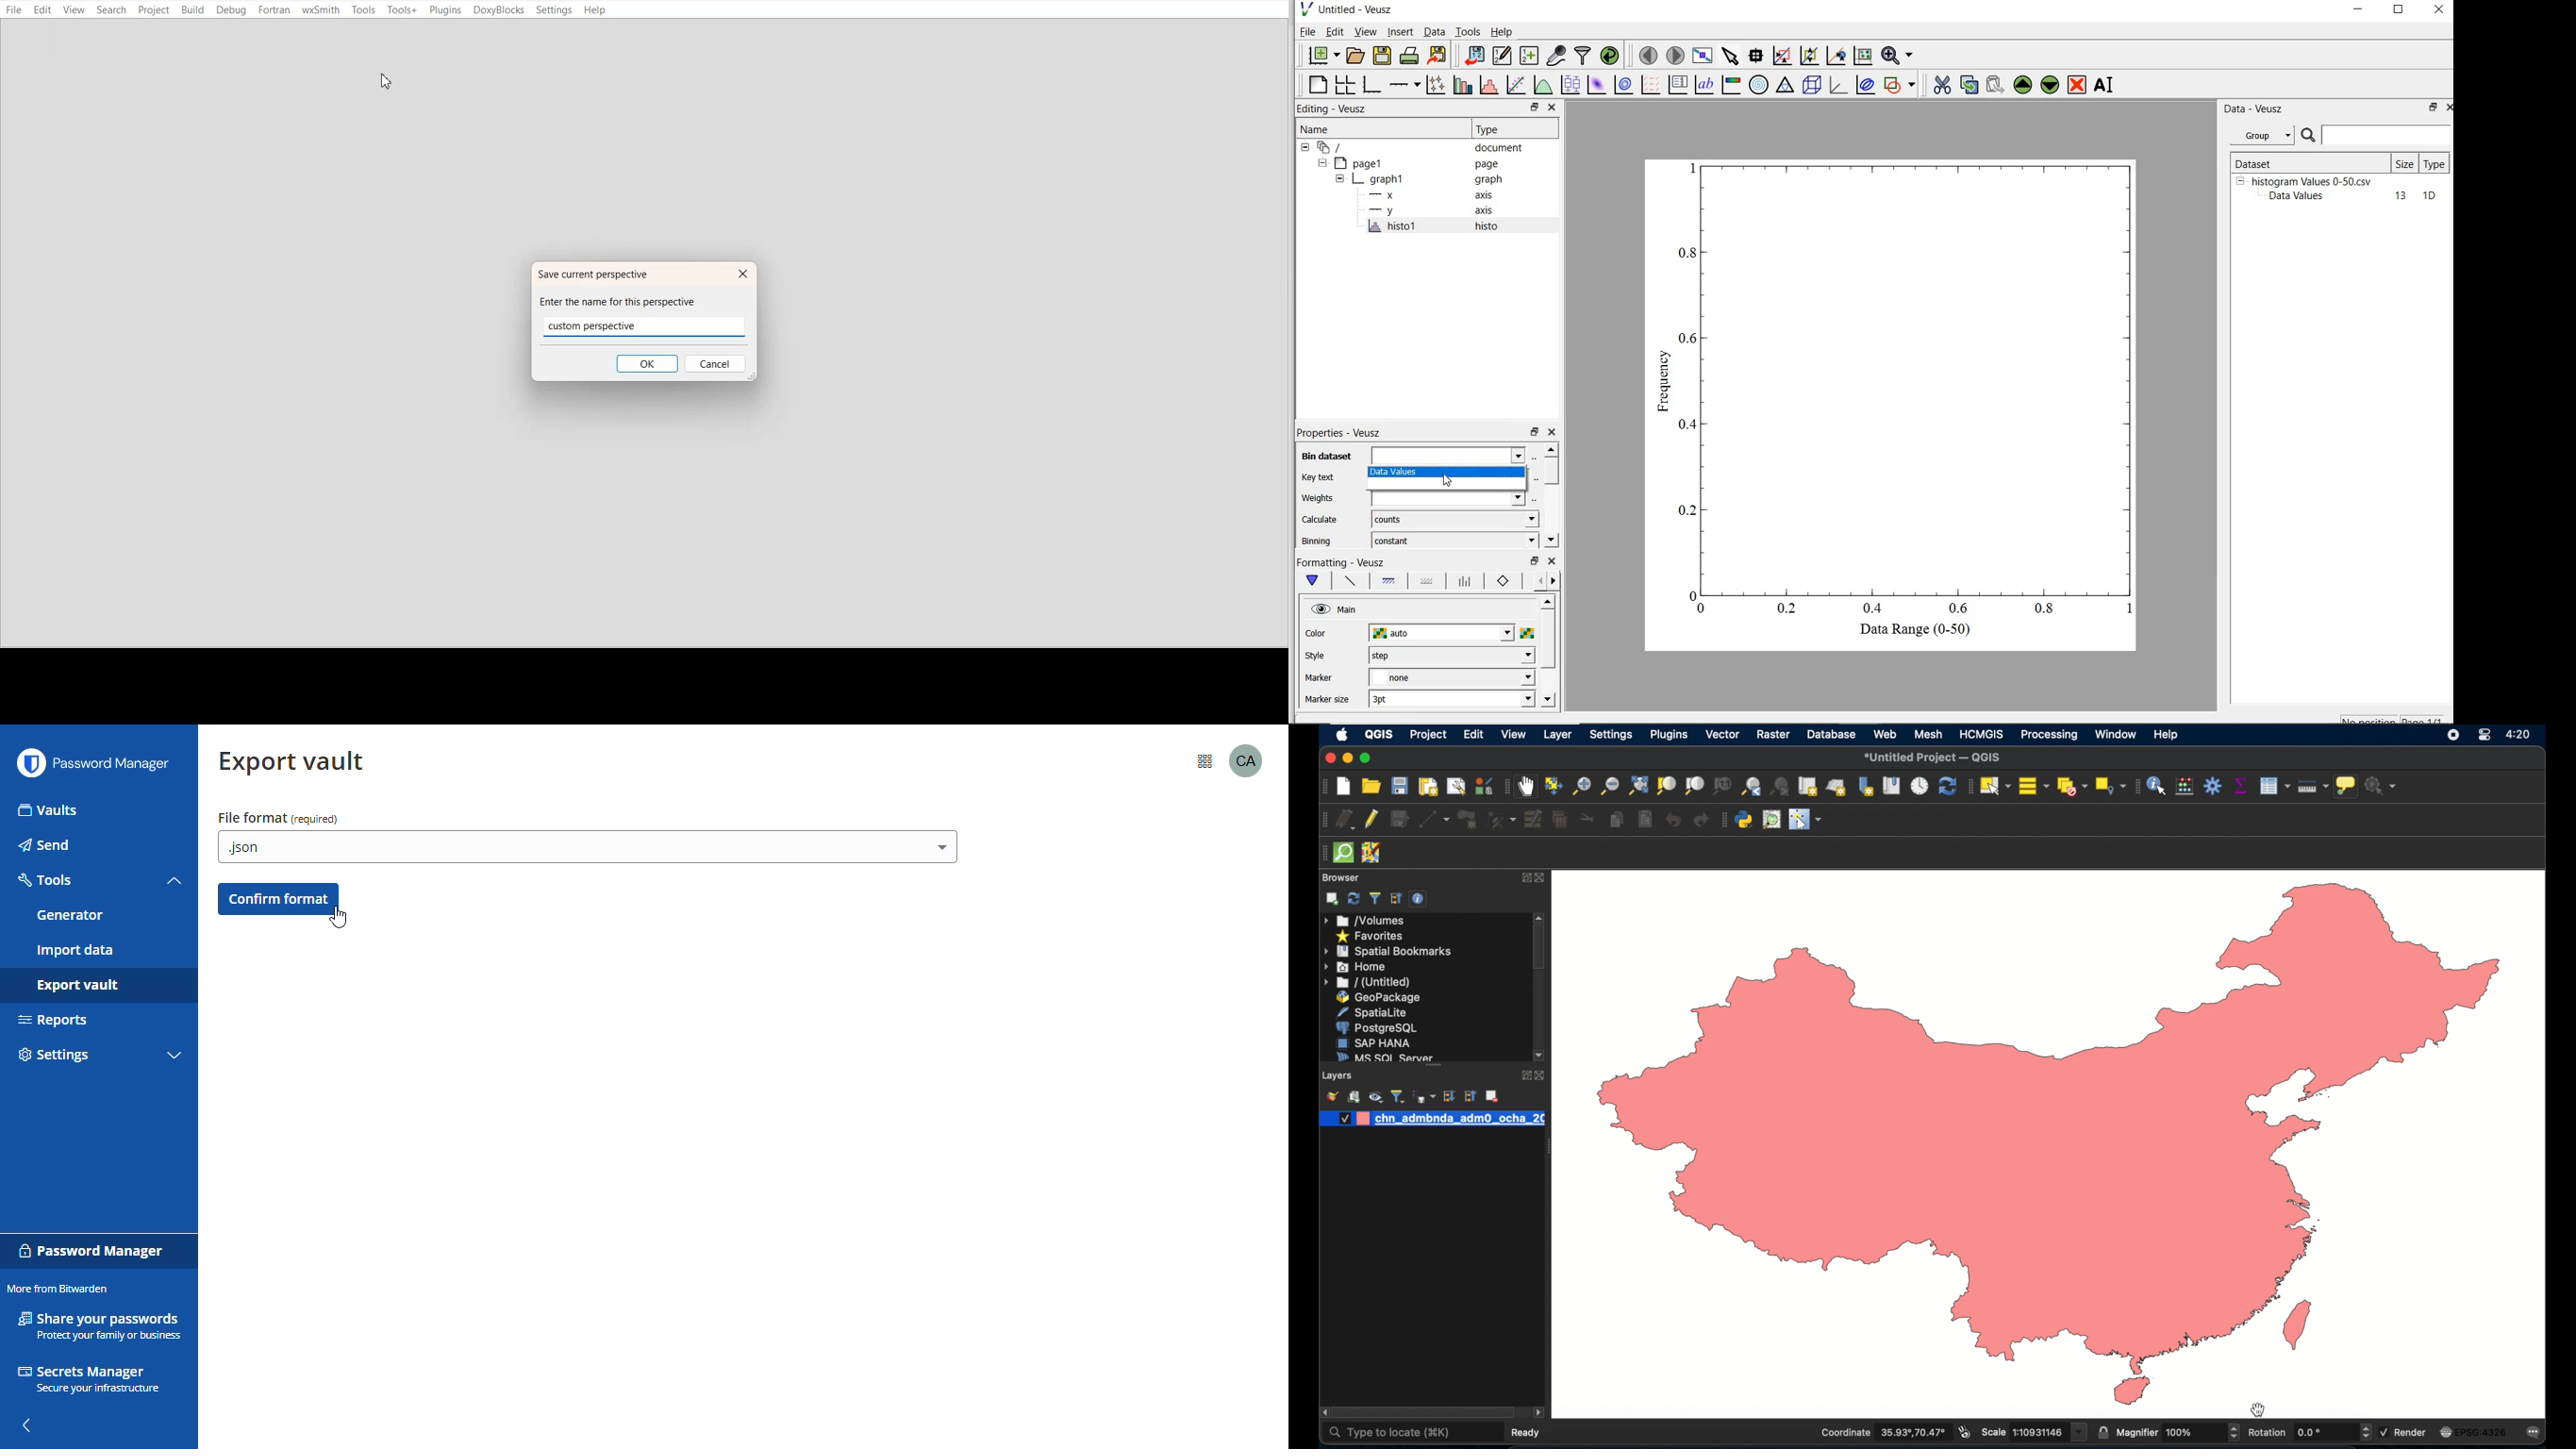 Image resolution: width=2576 pixels, height=1456 pixels. I want to click on Help, so click(596, 10).